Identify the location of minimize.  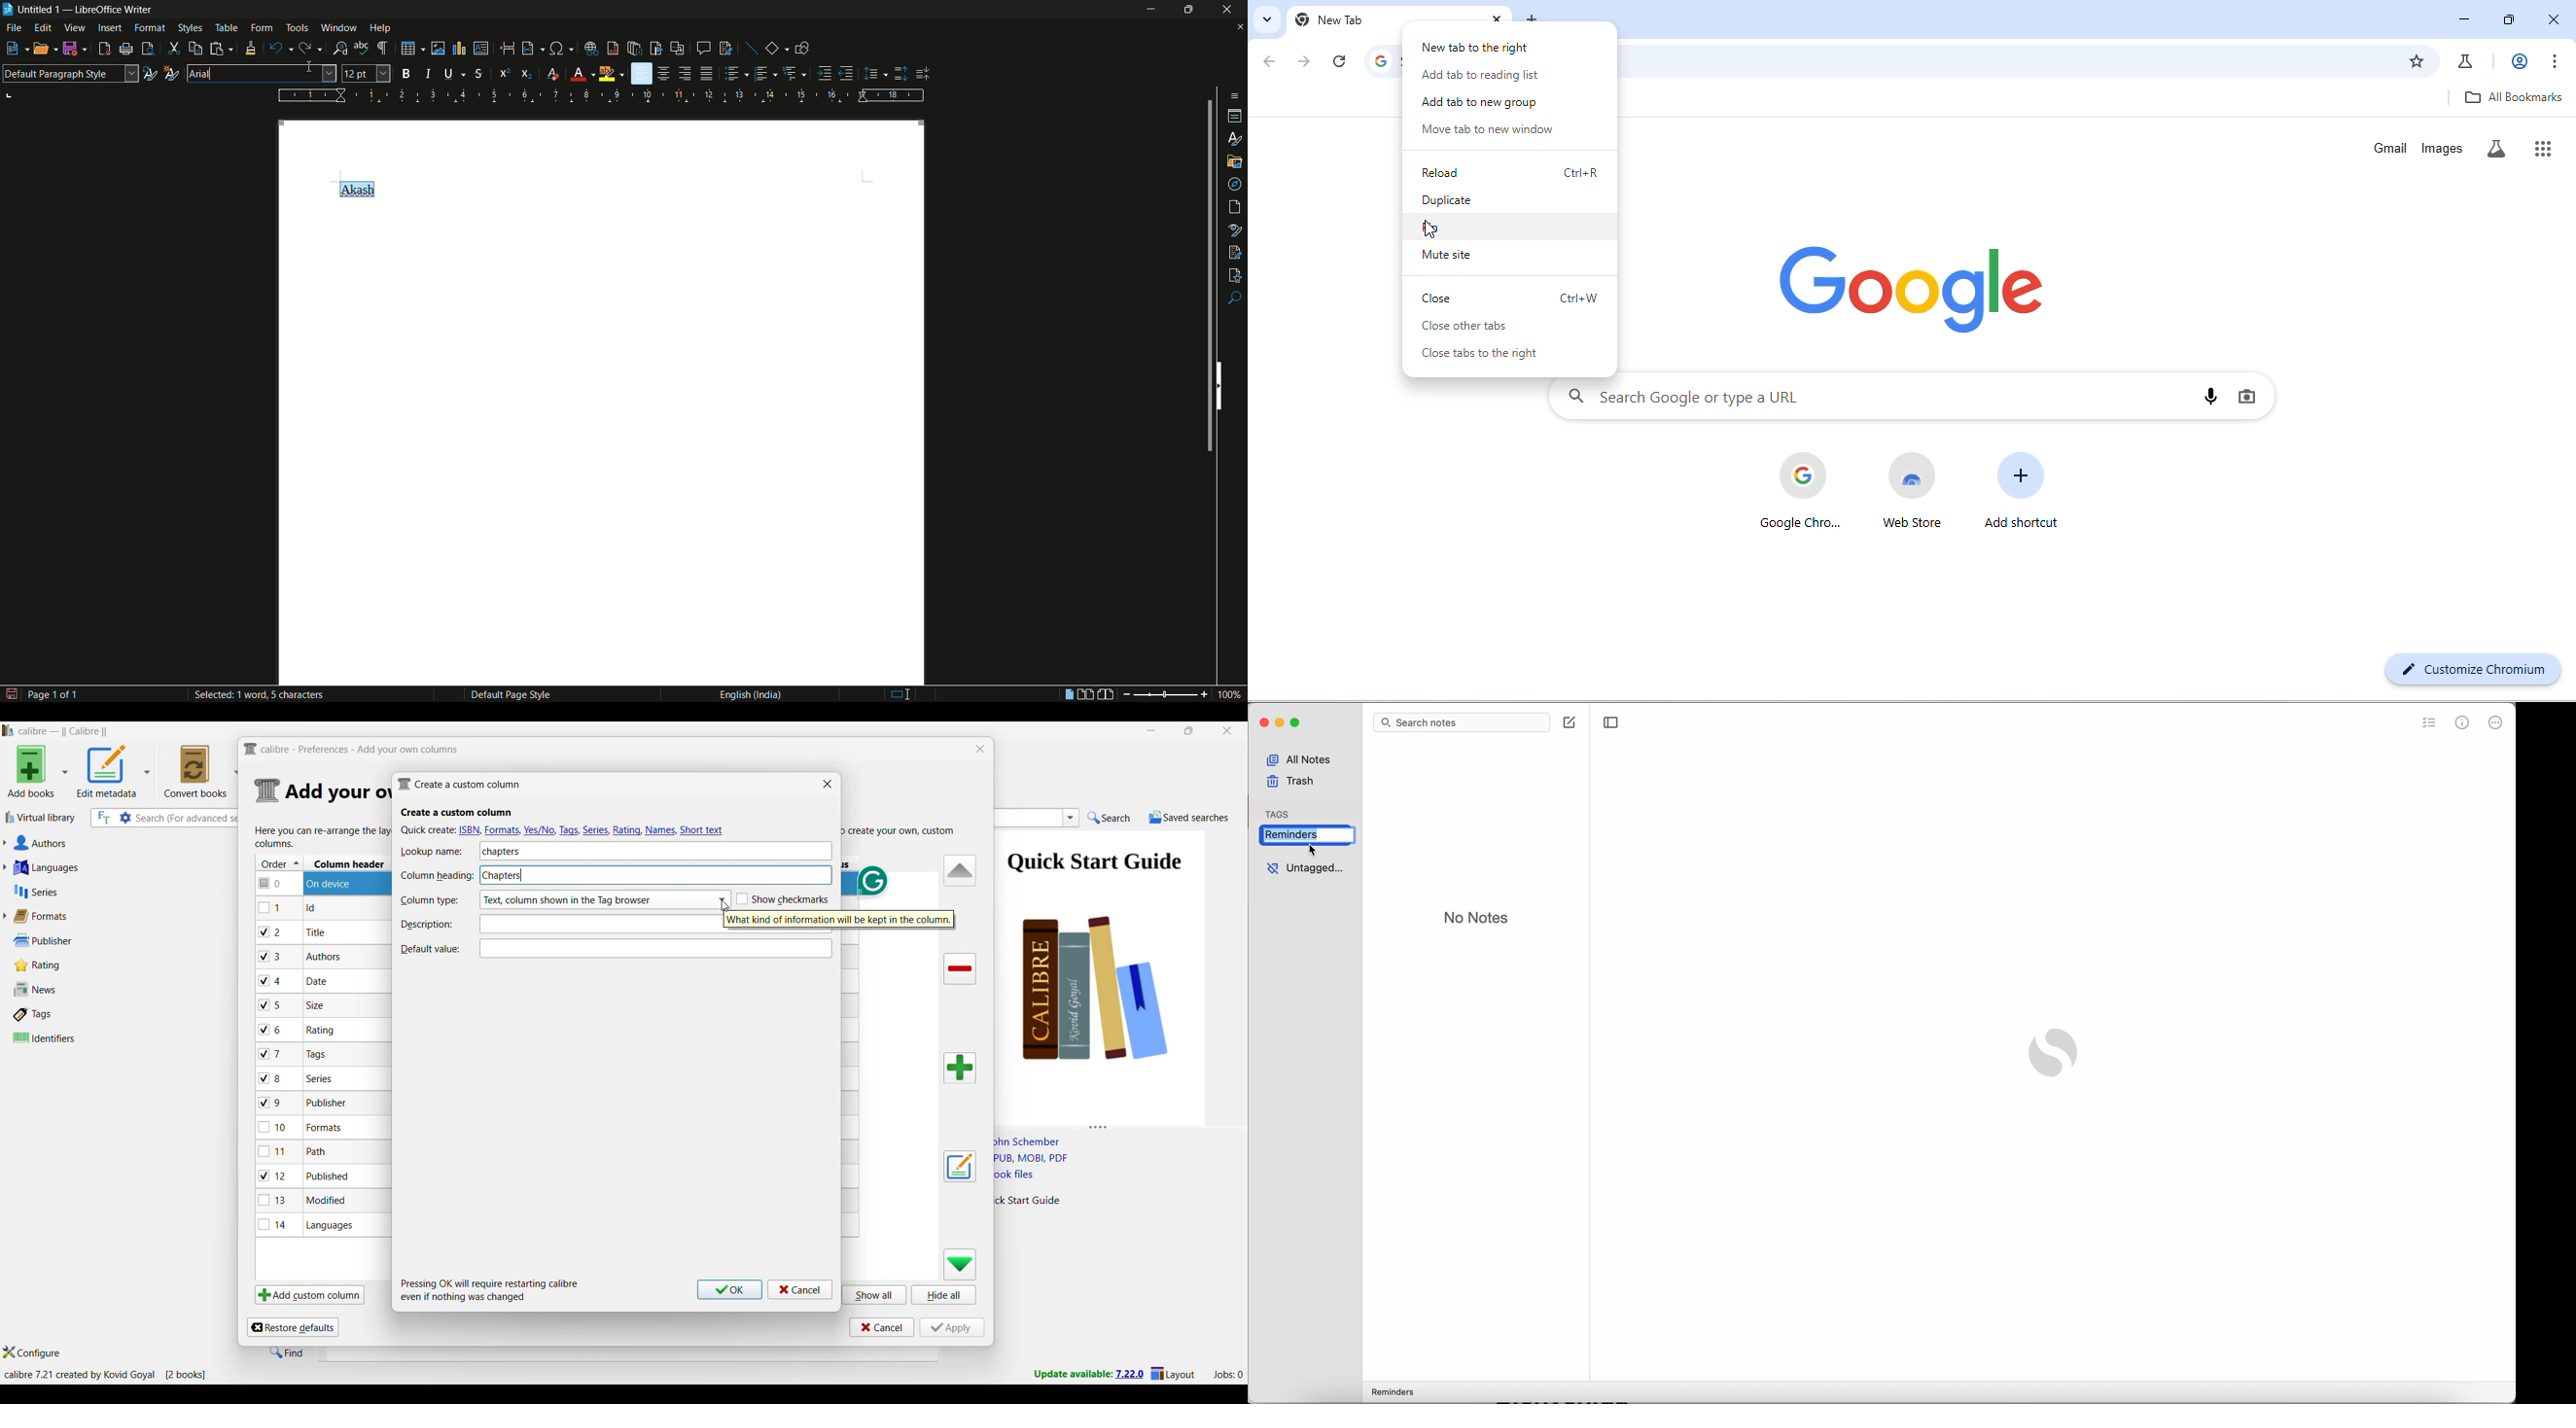
(1147, 10).